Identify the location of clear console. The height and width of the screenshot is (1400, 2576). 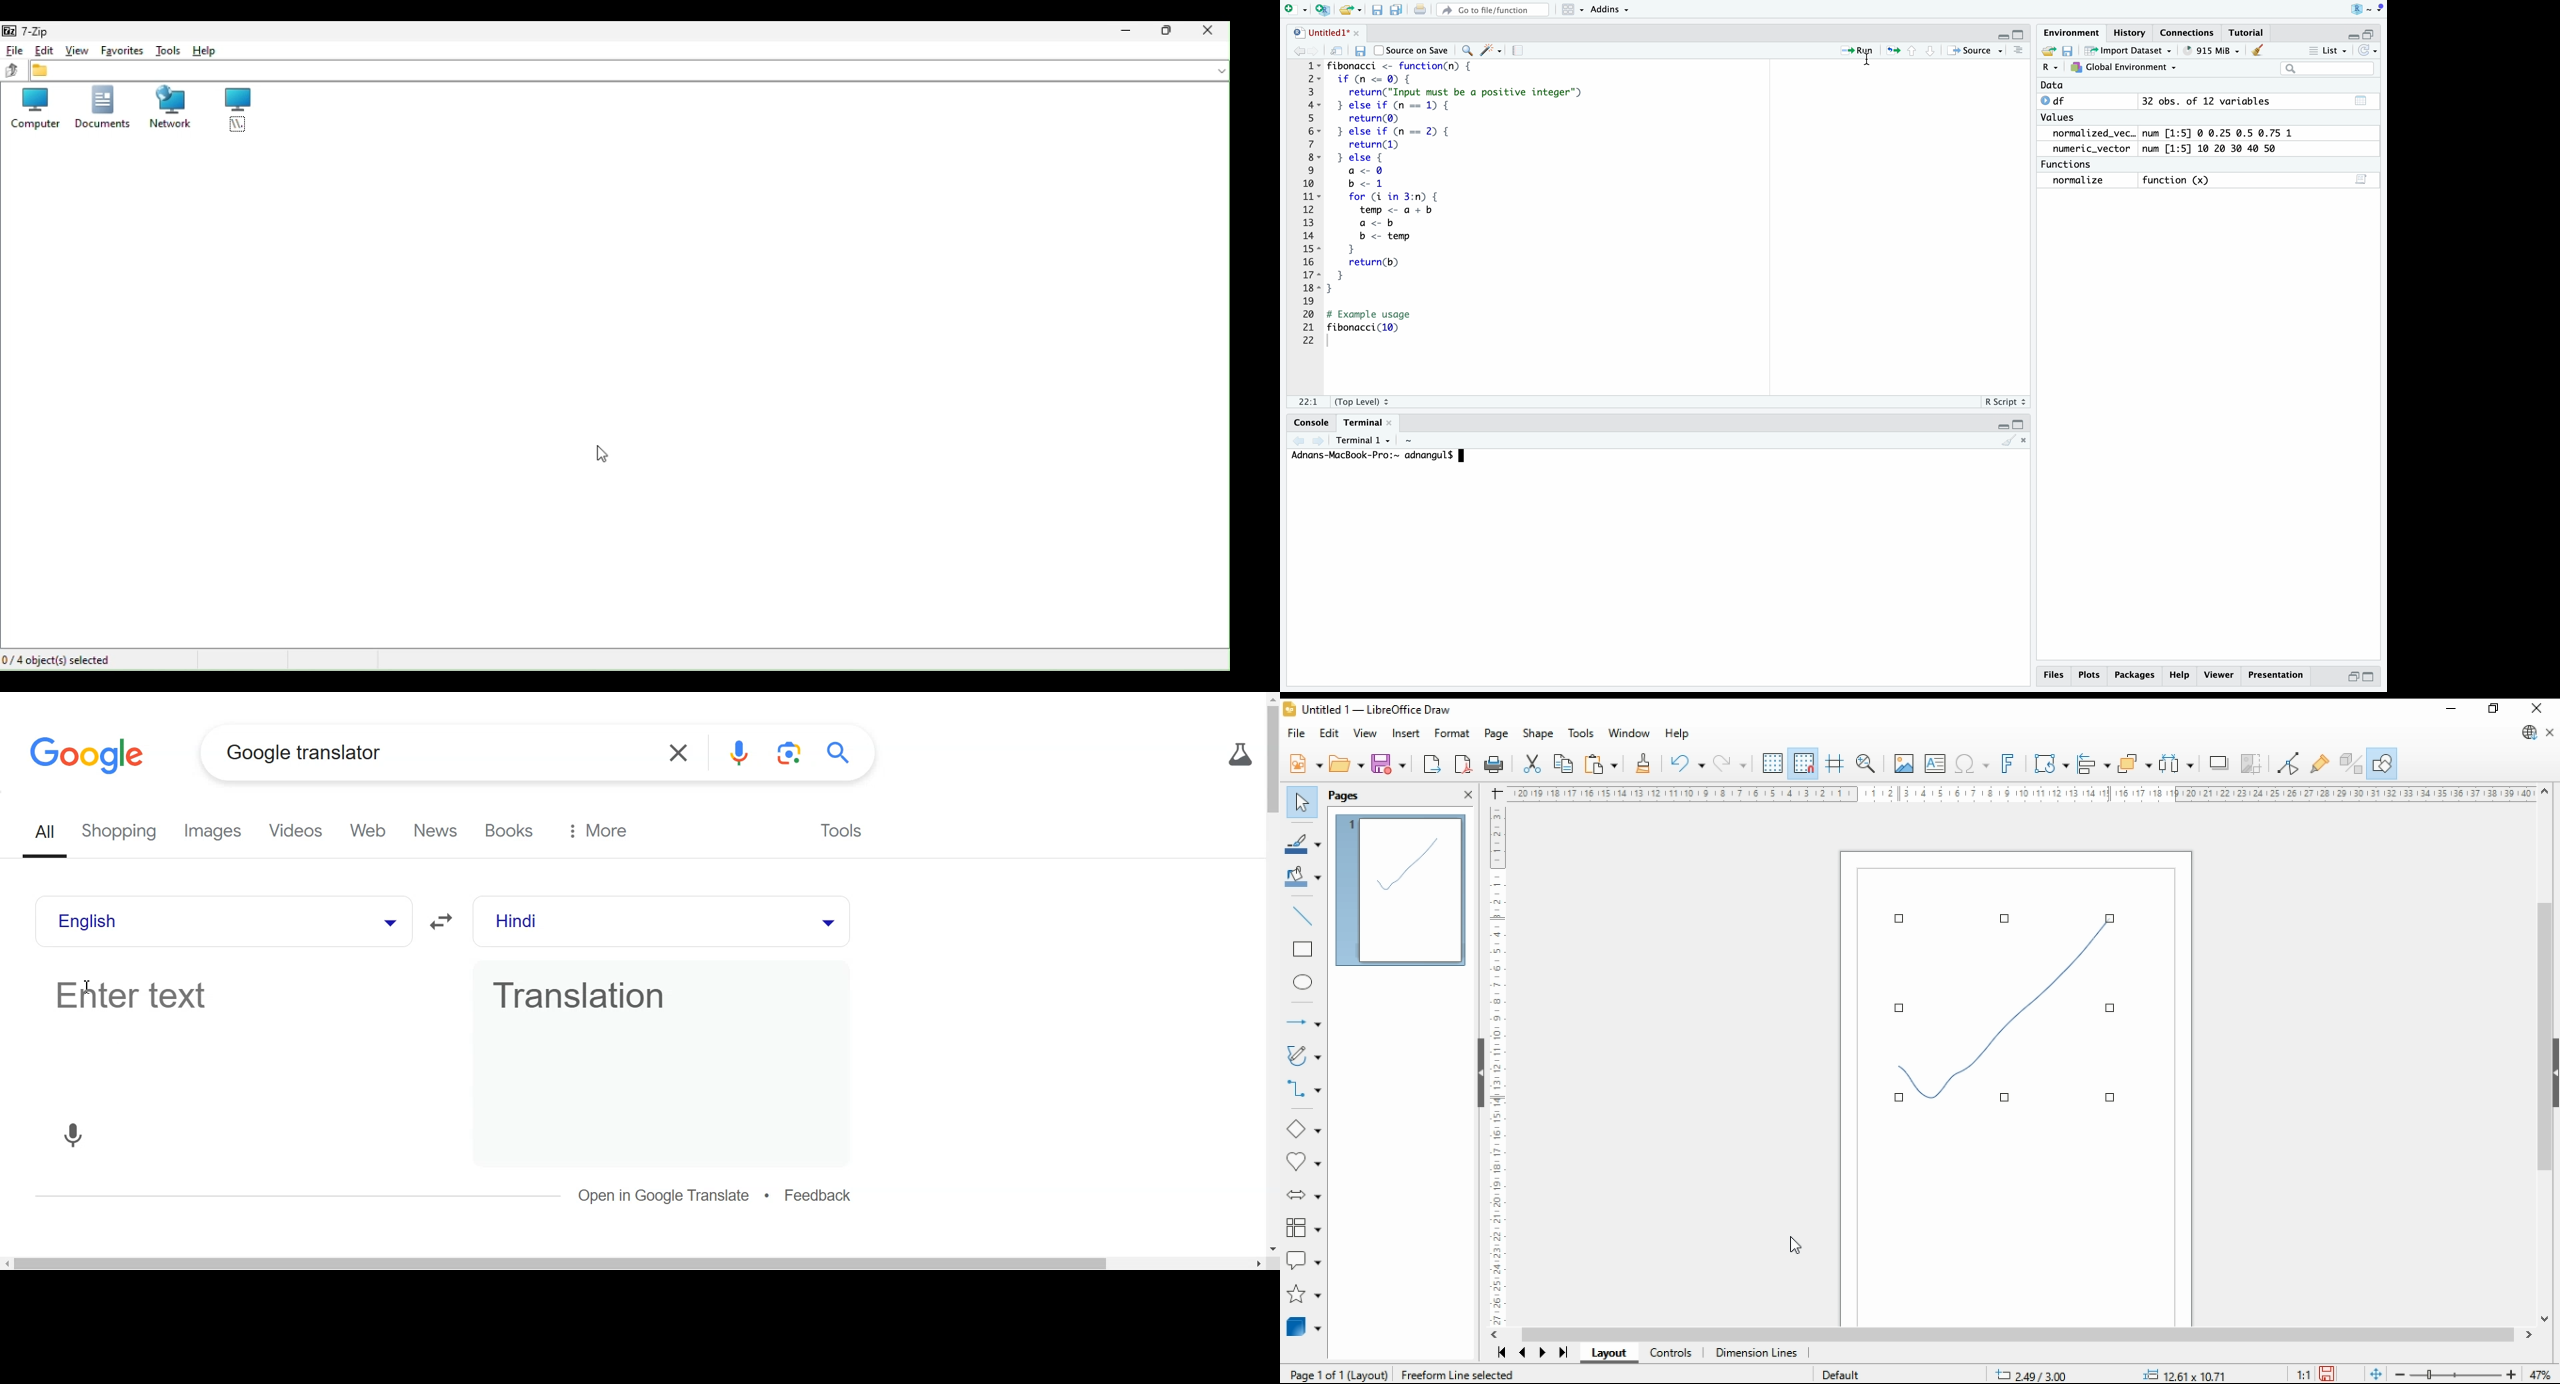
(2019, 443).